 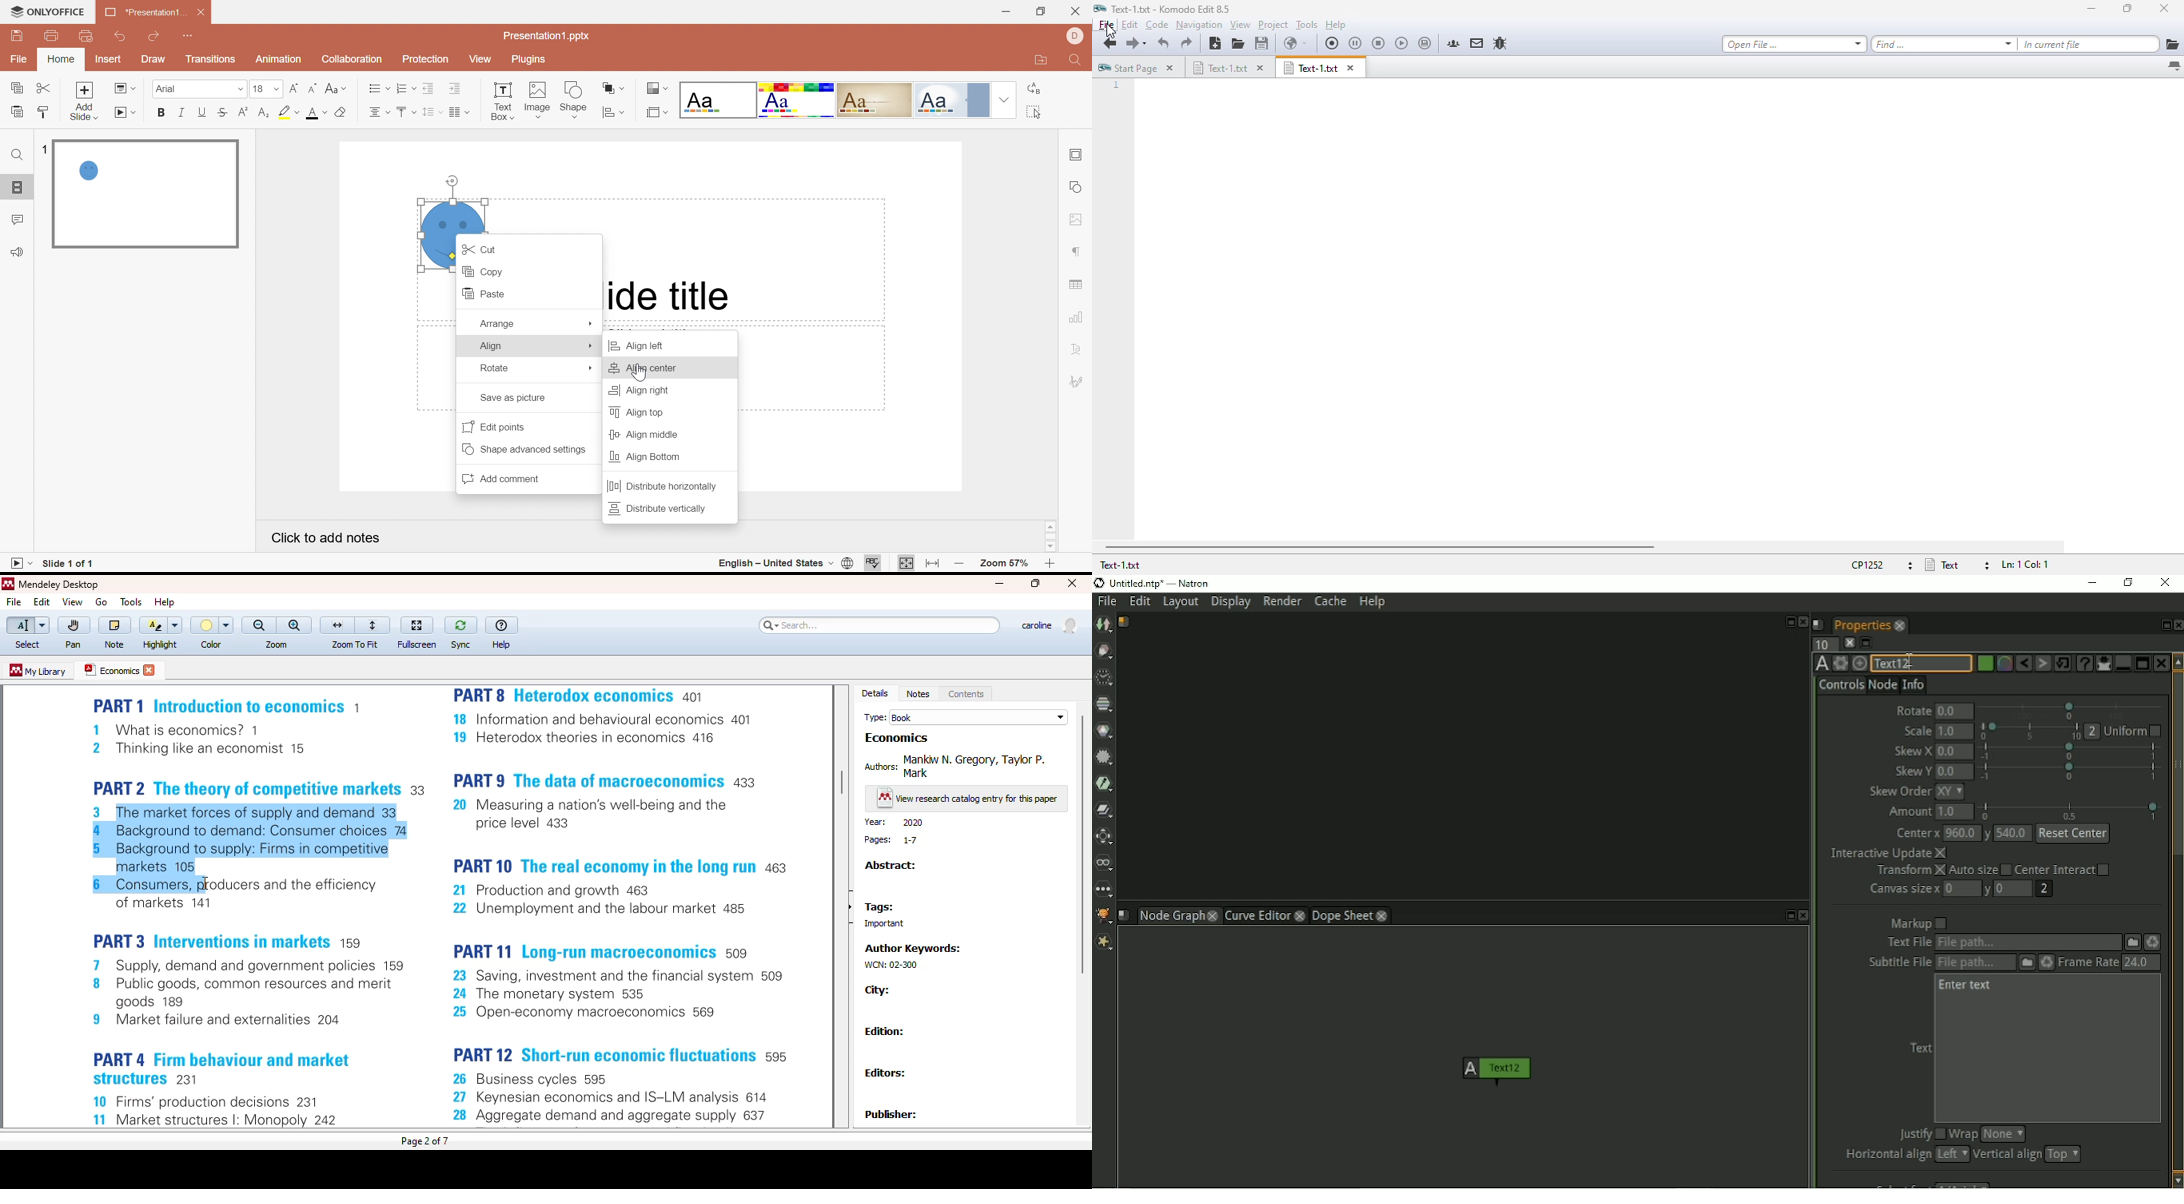 What do you see at coordinates (503, 100) in the screenshot?
I see `Text Box` at bounding box center [503, 100].